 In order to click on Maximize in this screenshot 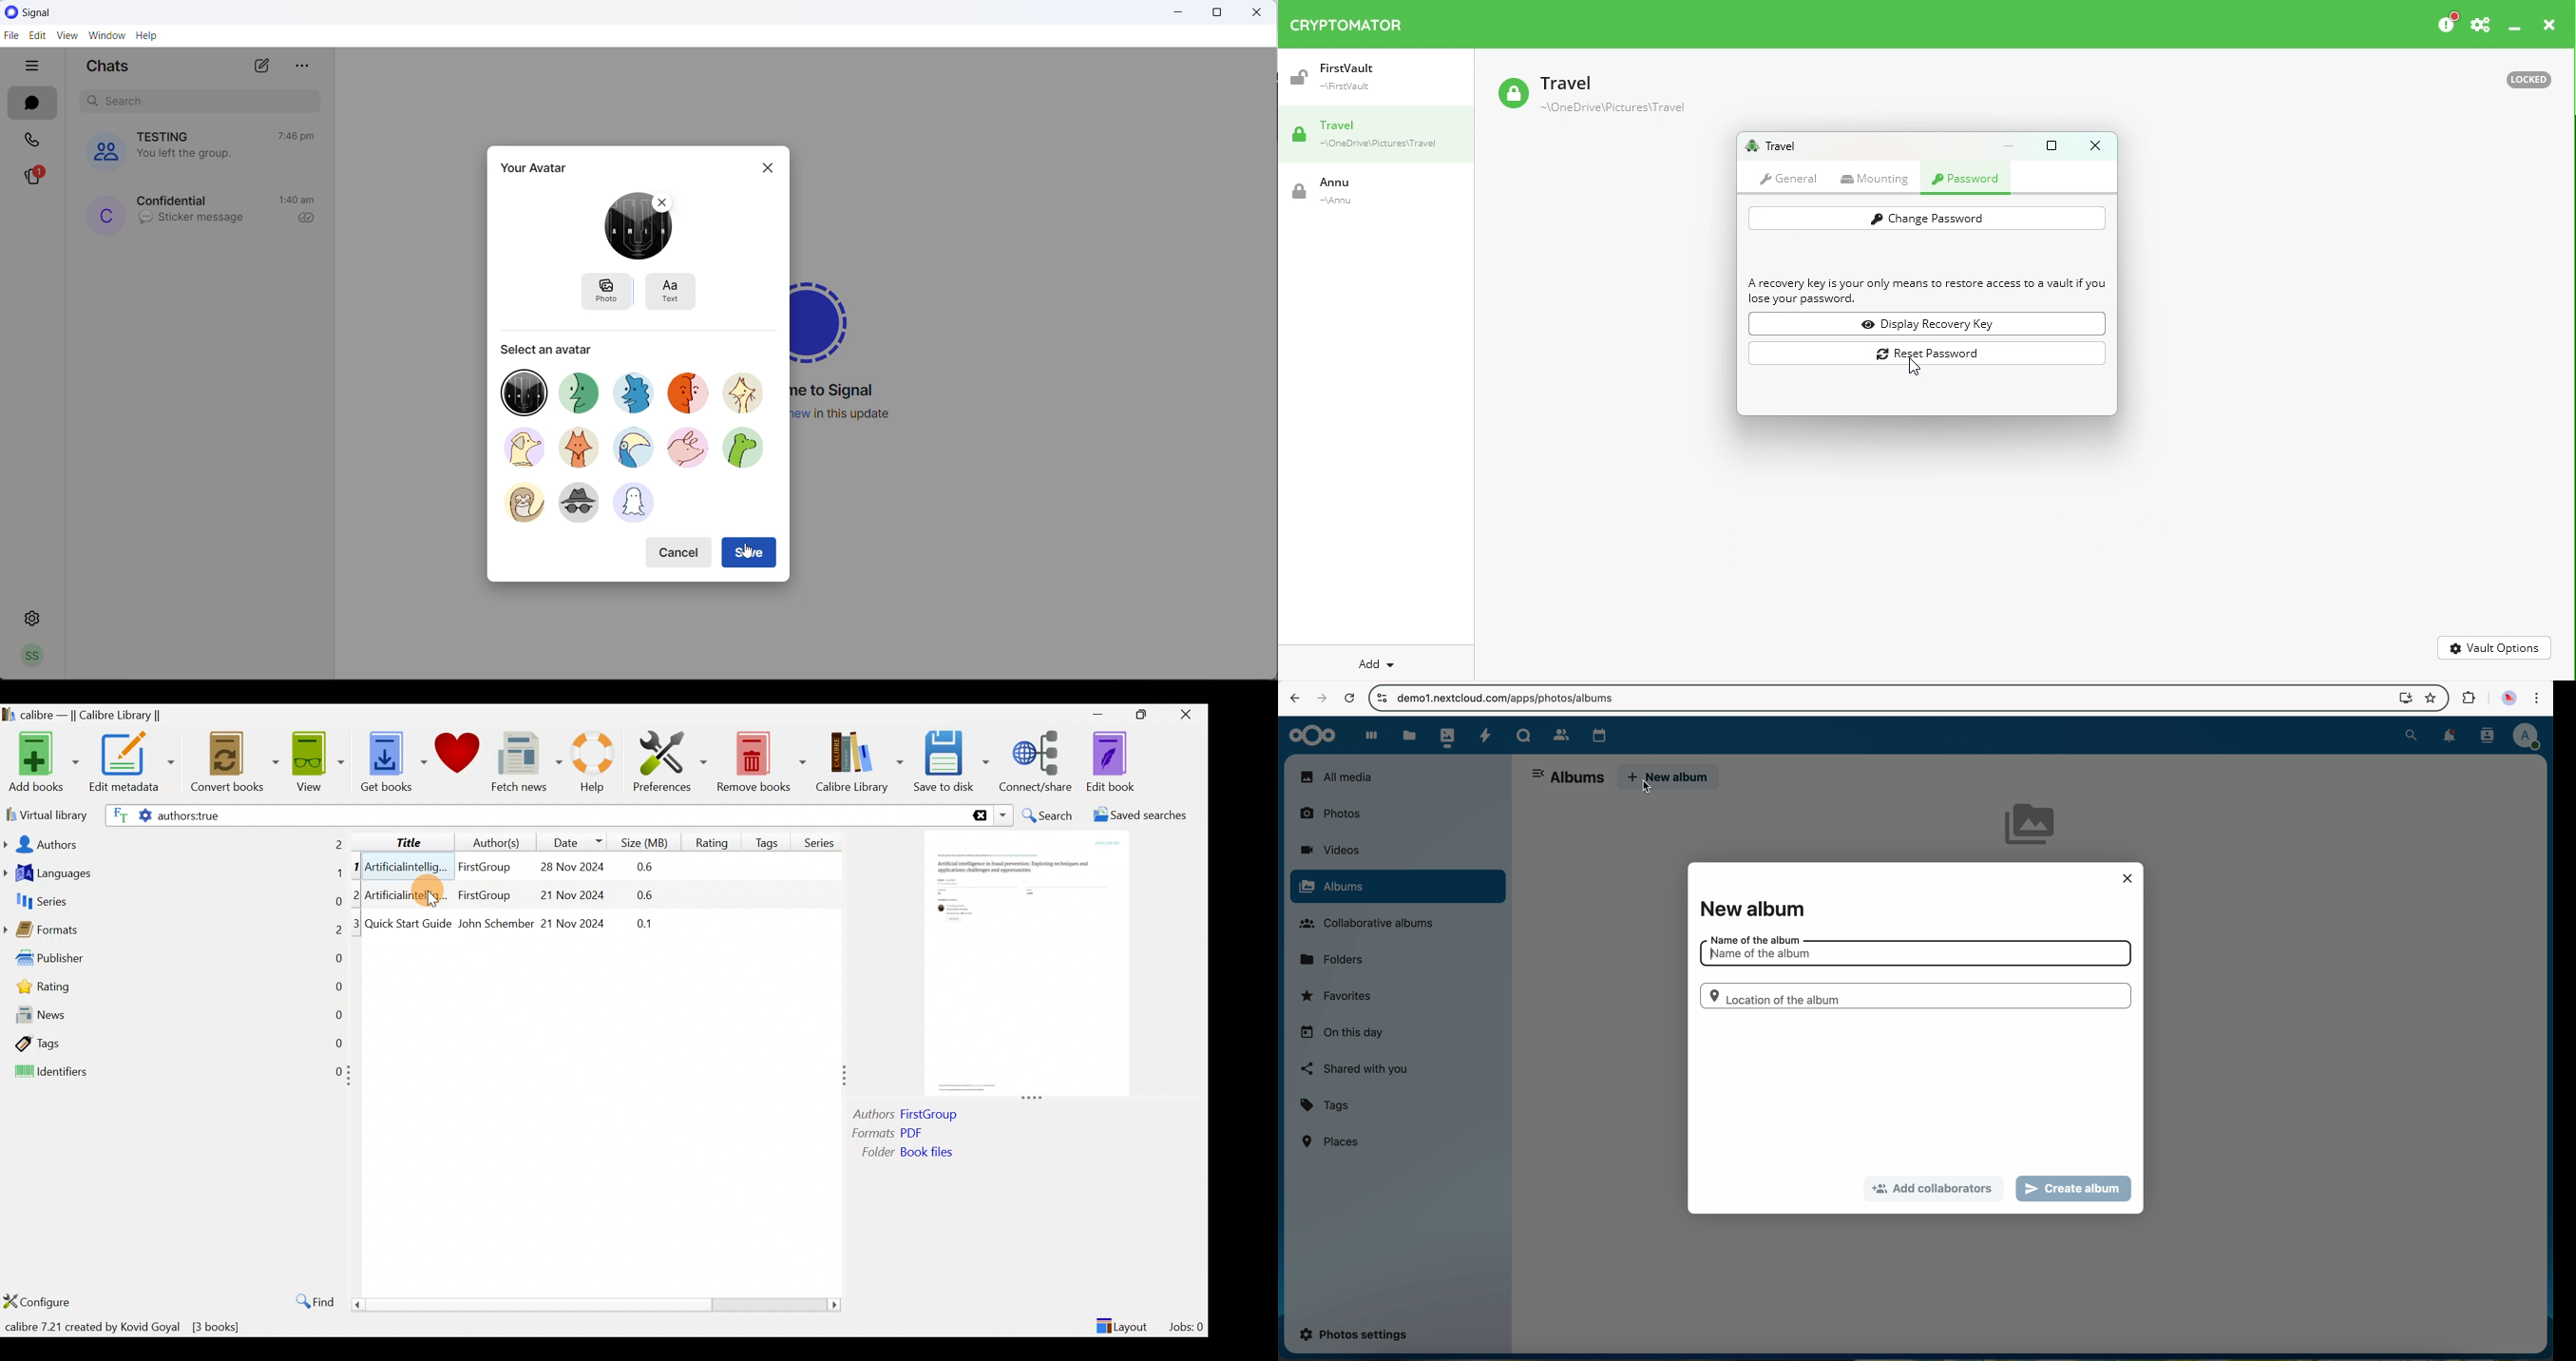, I will do `click(1148, 715)`.